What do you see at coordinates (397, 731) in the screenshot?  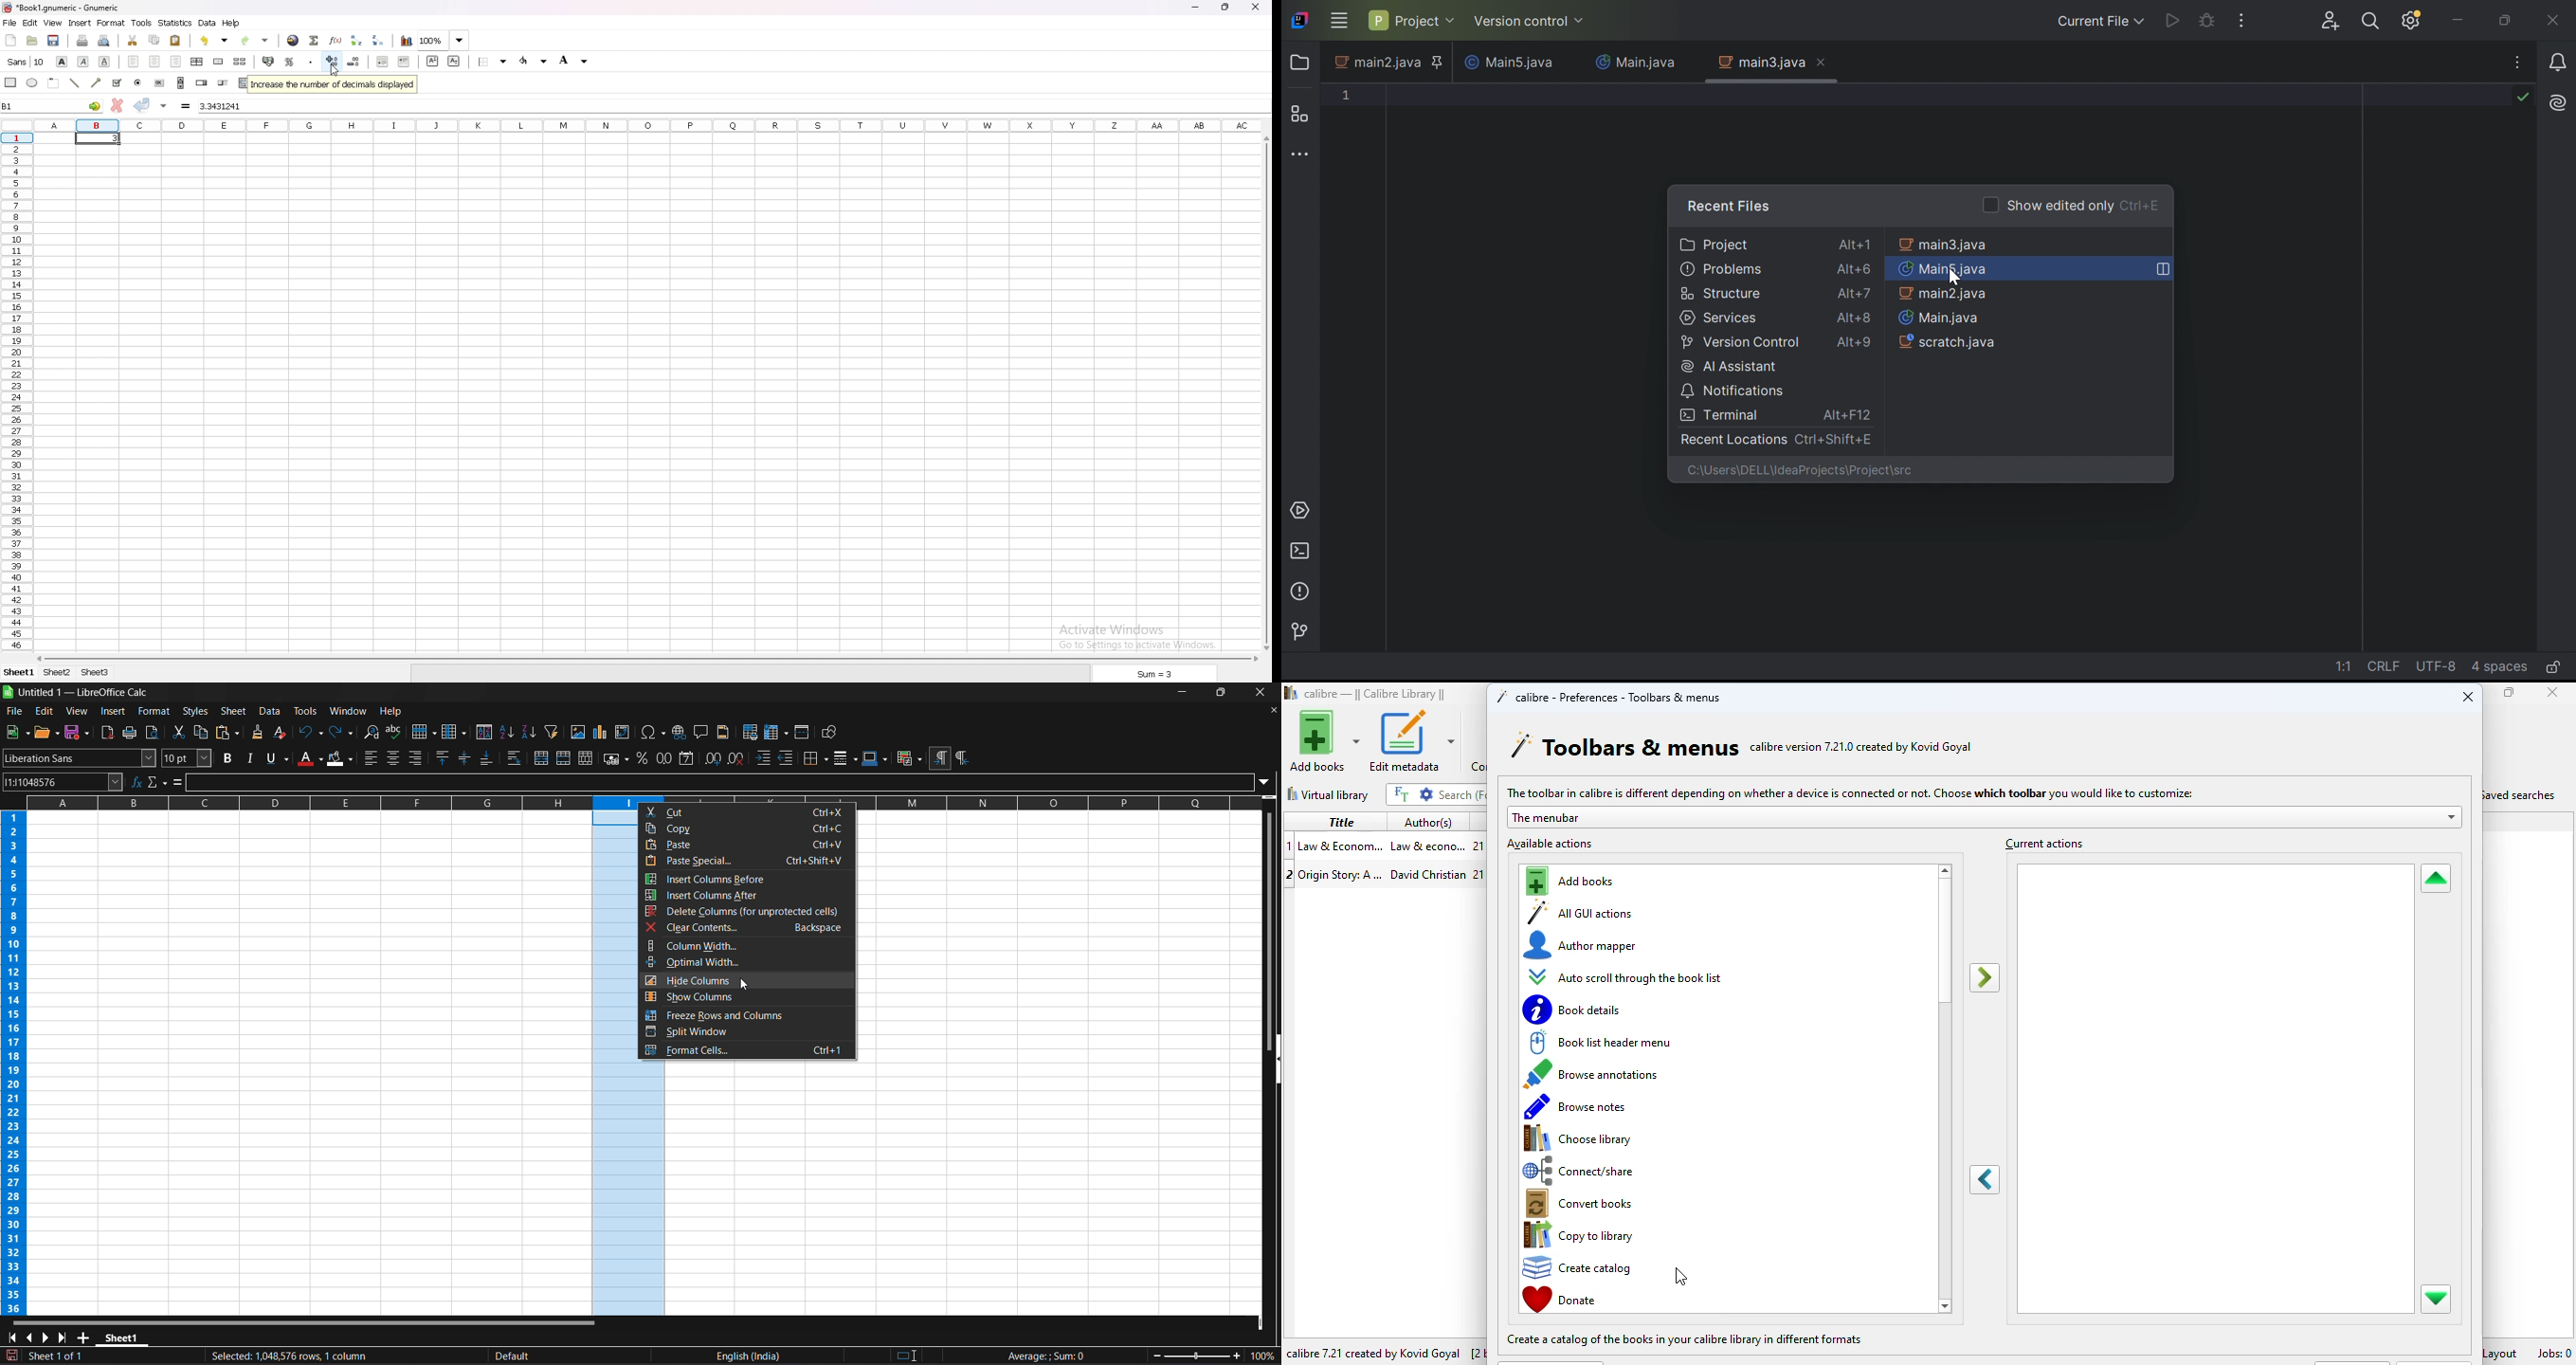 I see `spelling` at bounding box center [397, 731].